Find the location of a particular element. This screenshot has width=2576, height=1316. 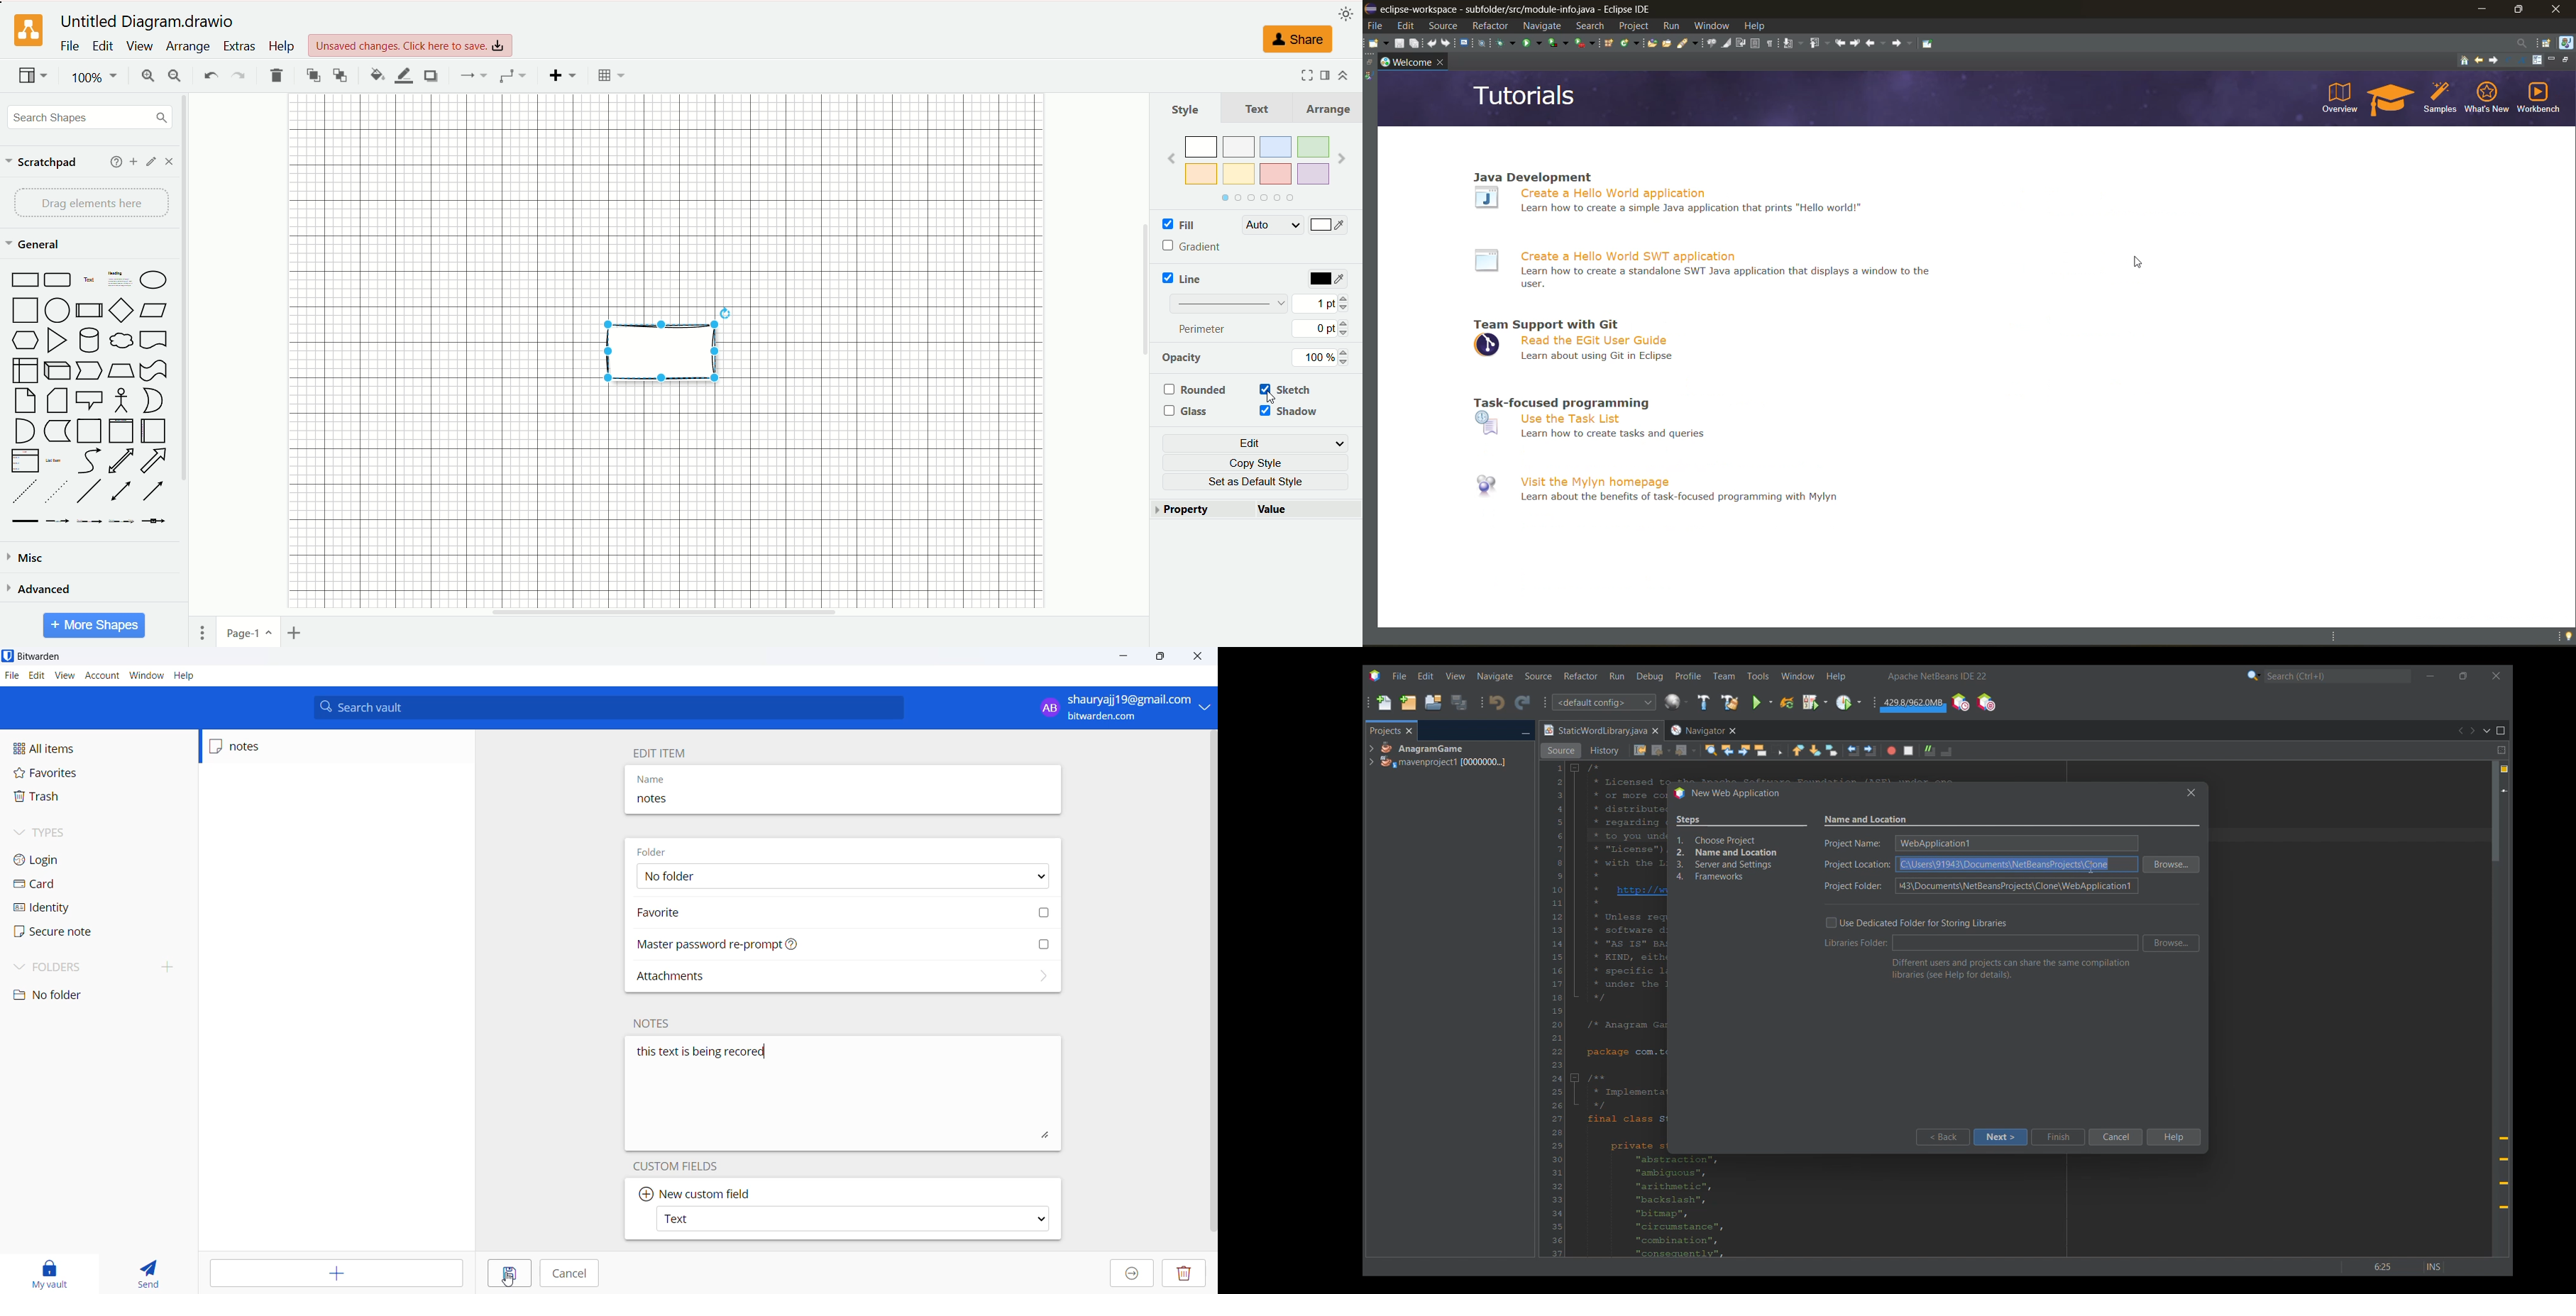

view is located at coordinates (138, 46).